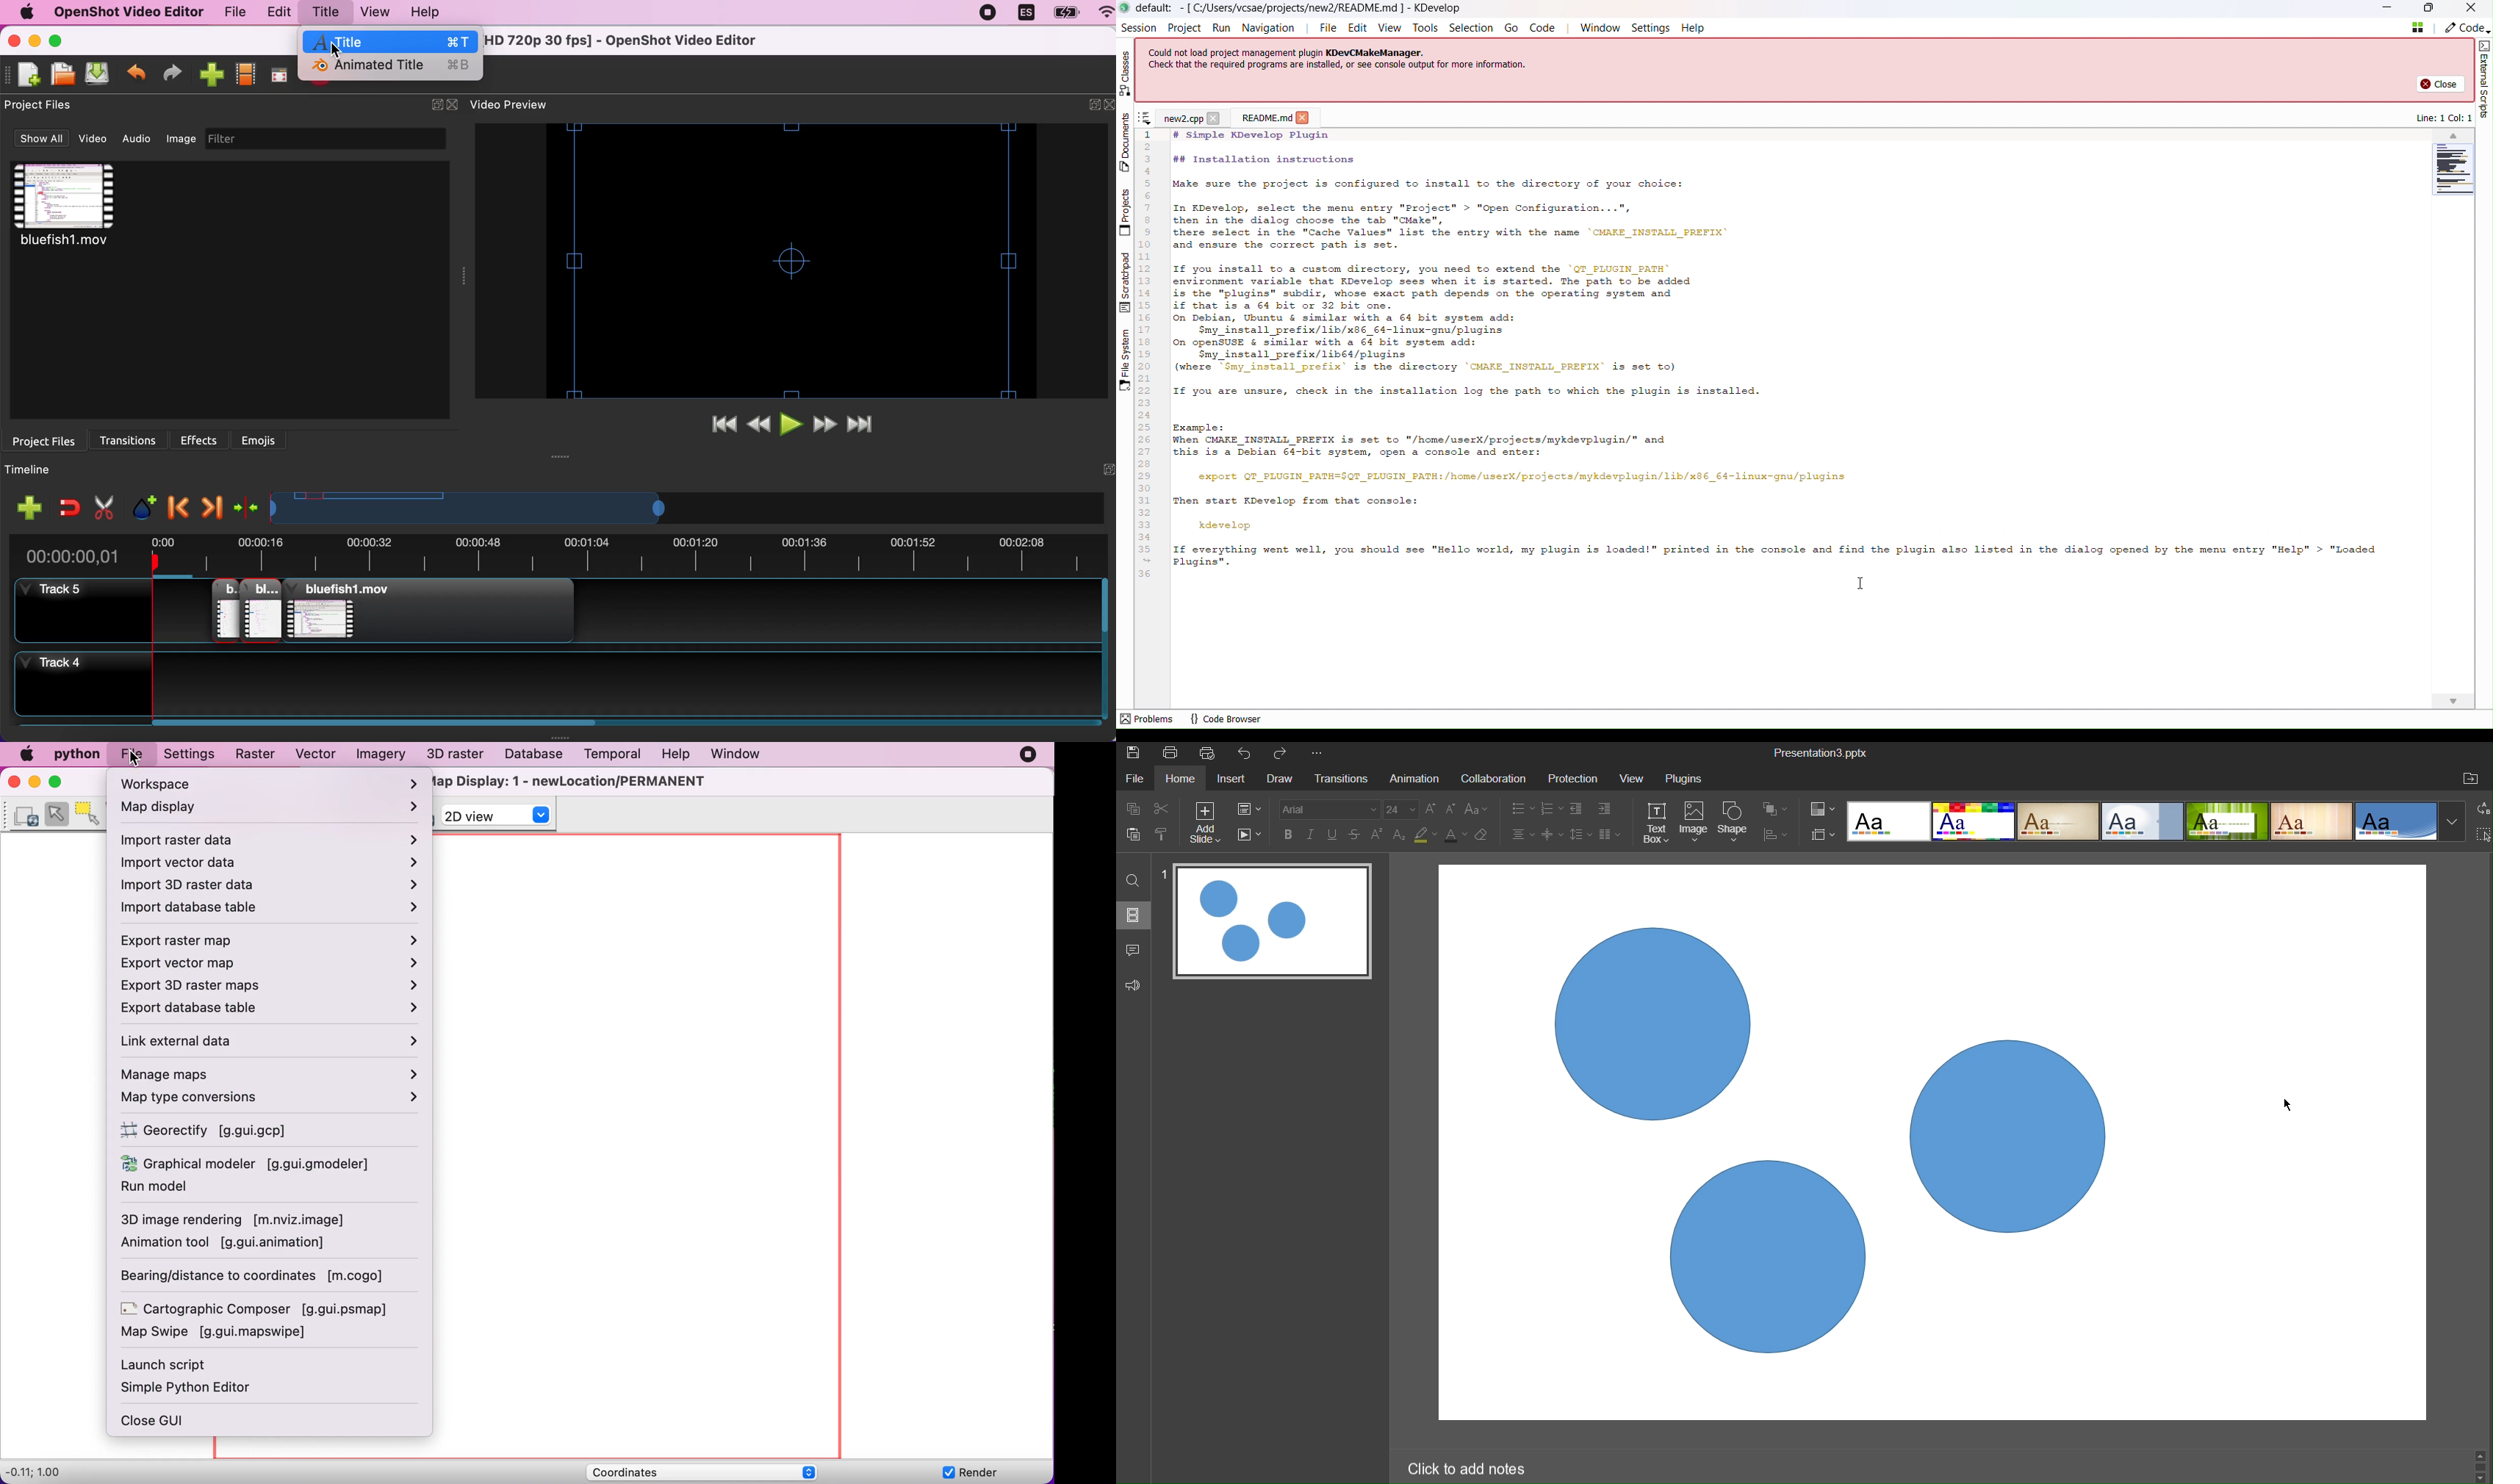  Describe the element at coordinates (1485, 837) in the screenshot. I see `Erase Style` at that location.